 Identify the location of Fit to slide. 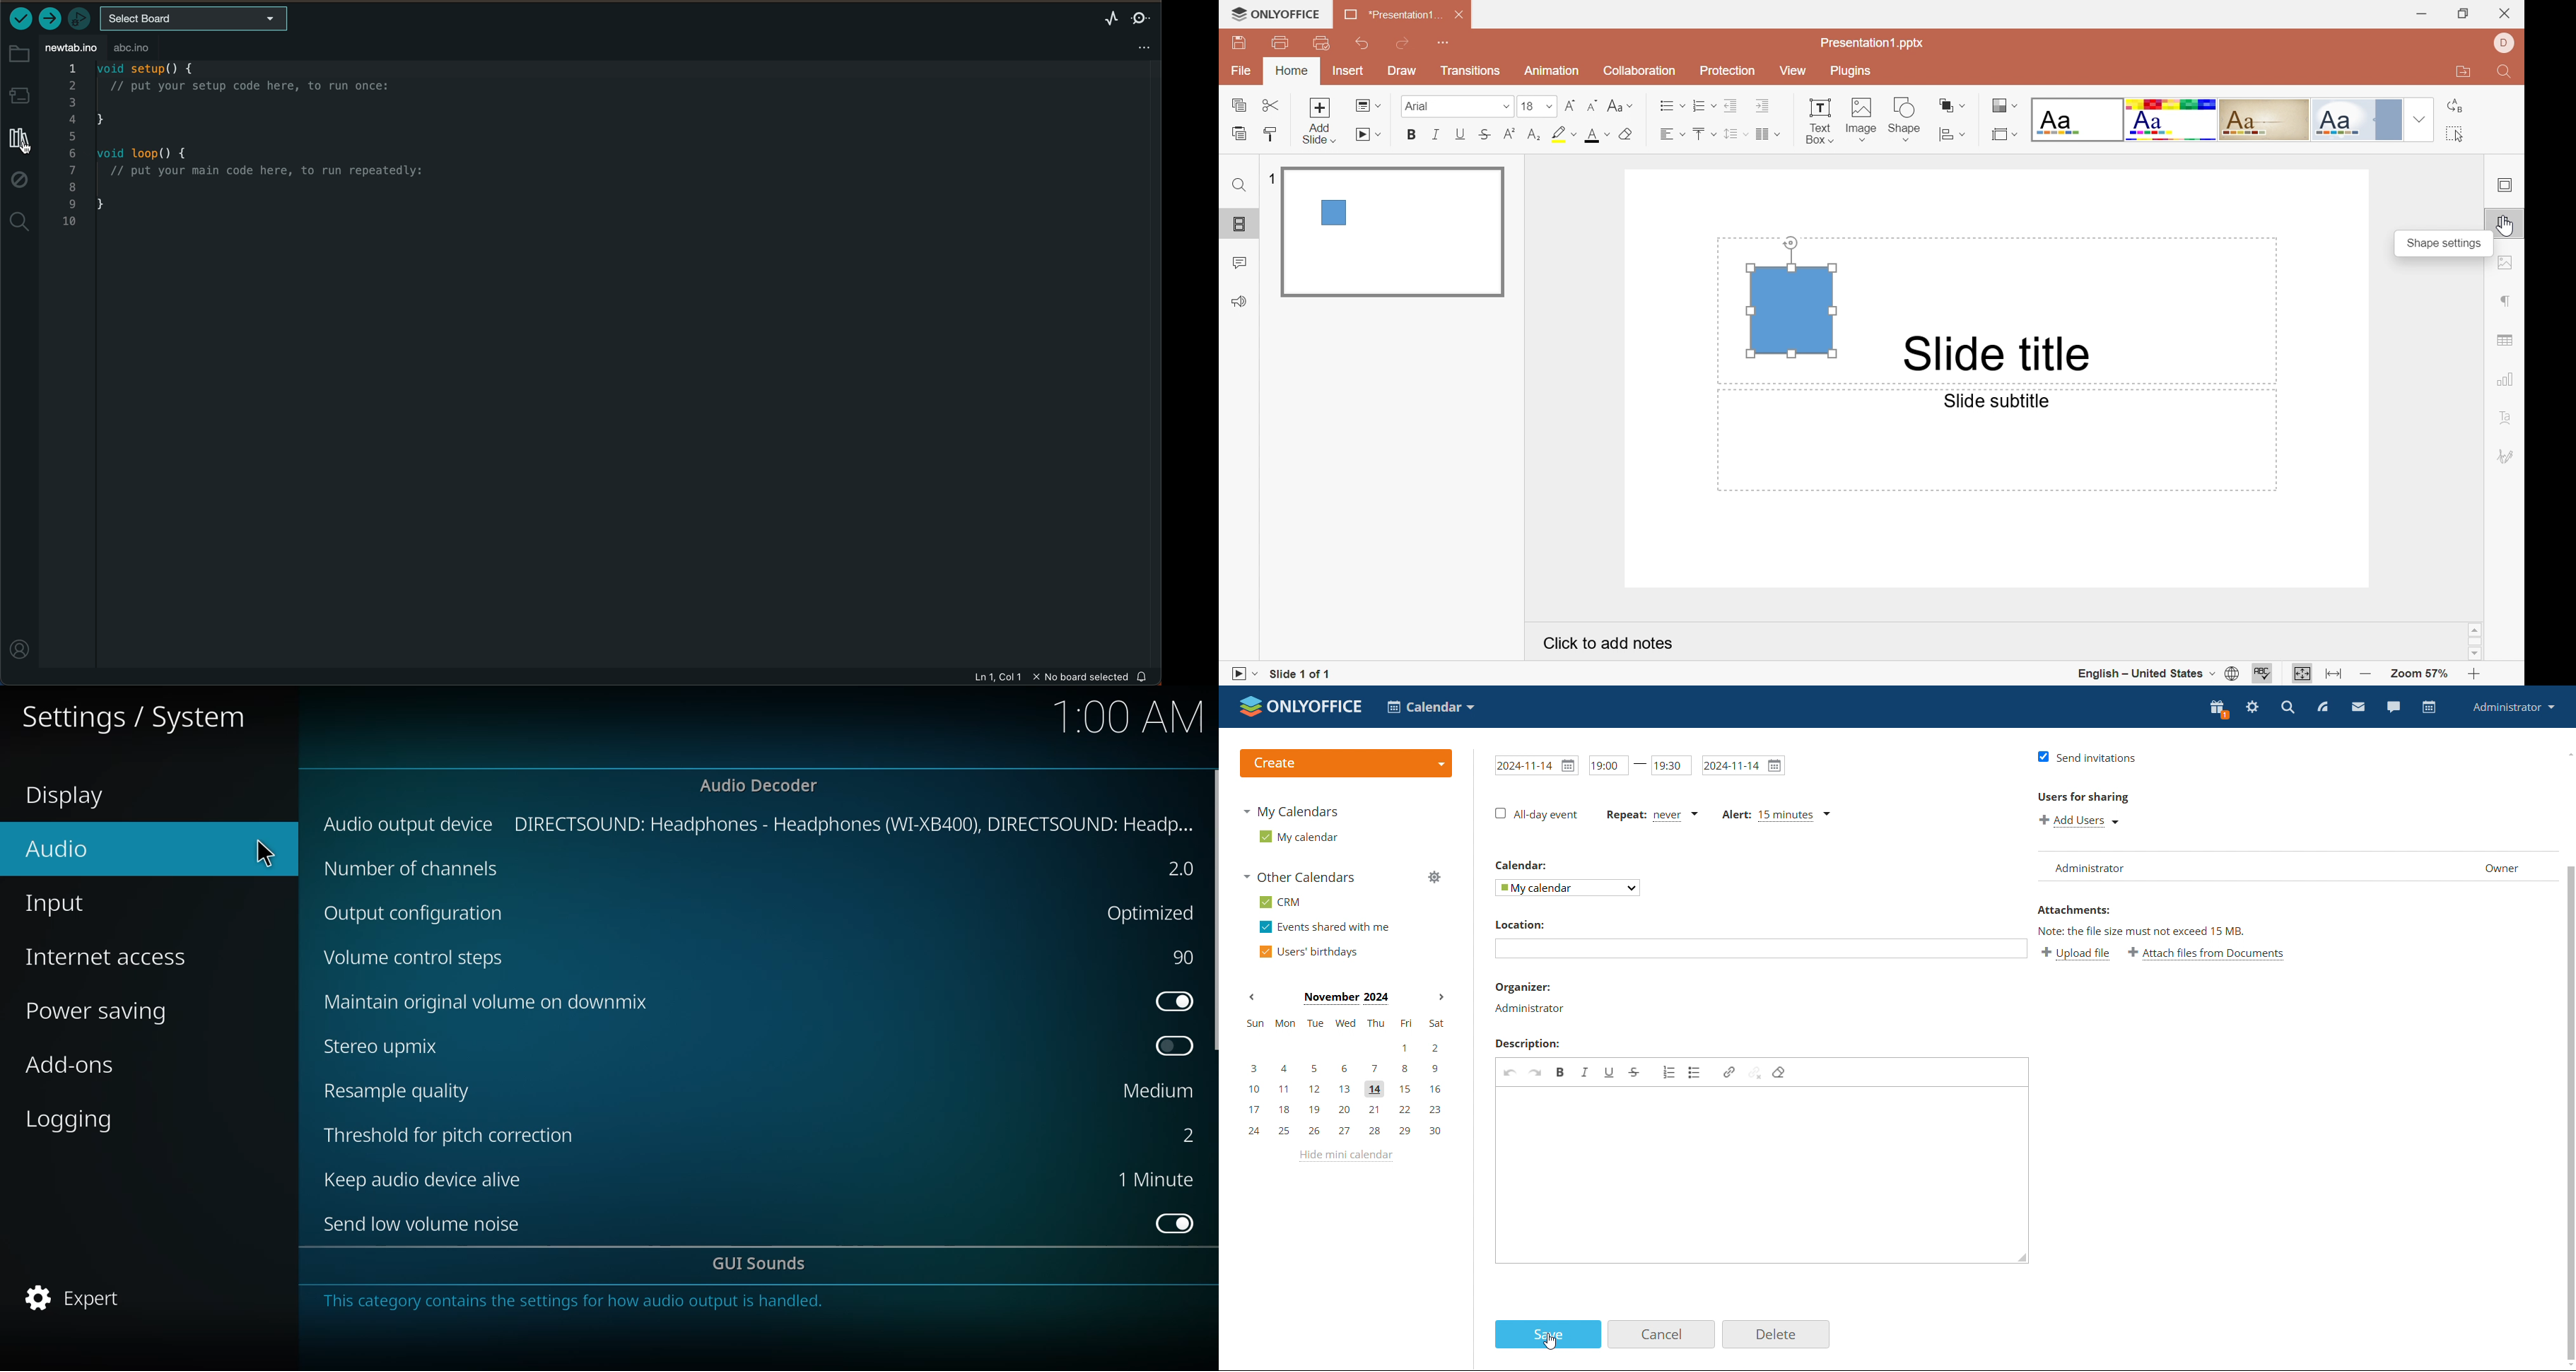
(2302, 673).